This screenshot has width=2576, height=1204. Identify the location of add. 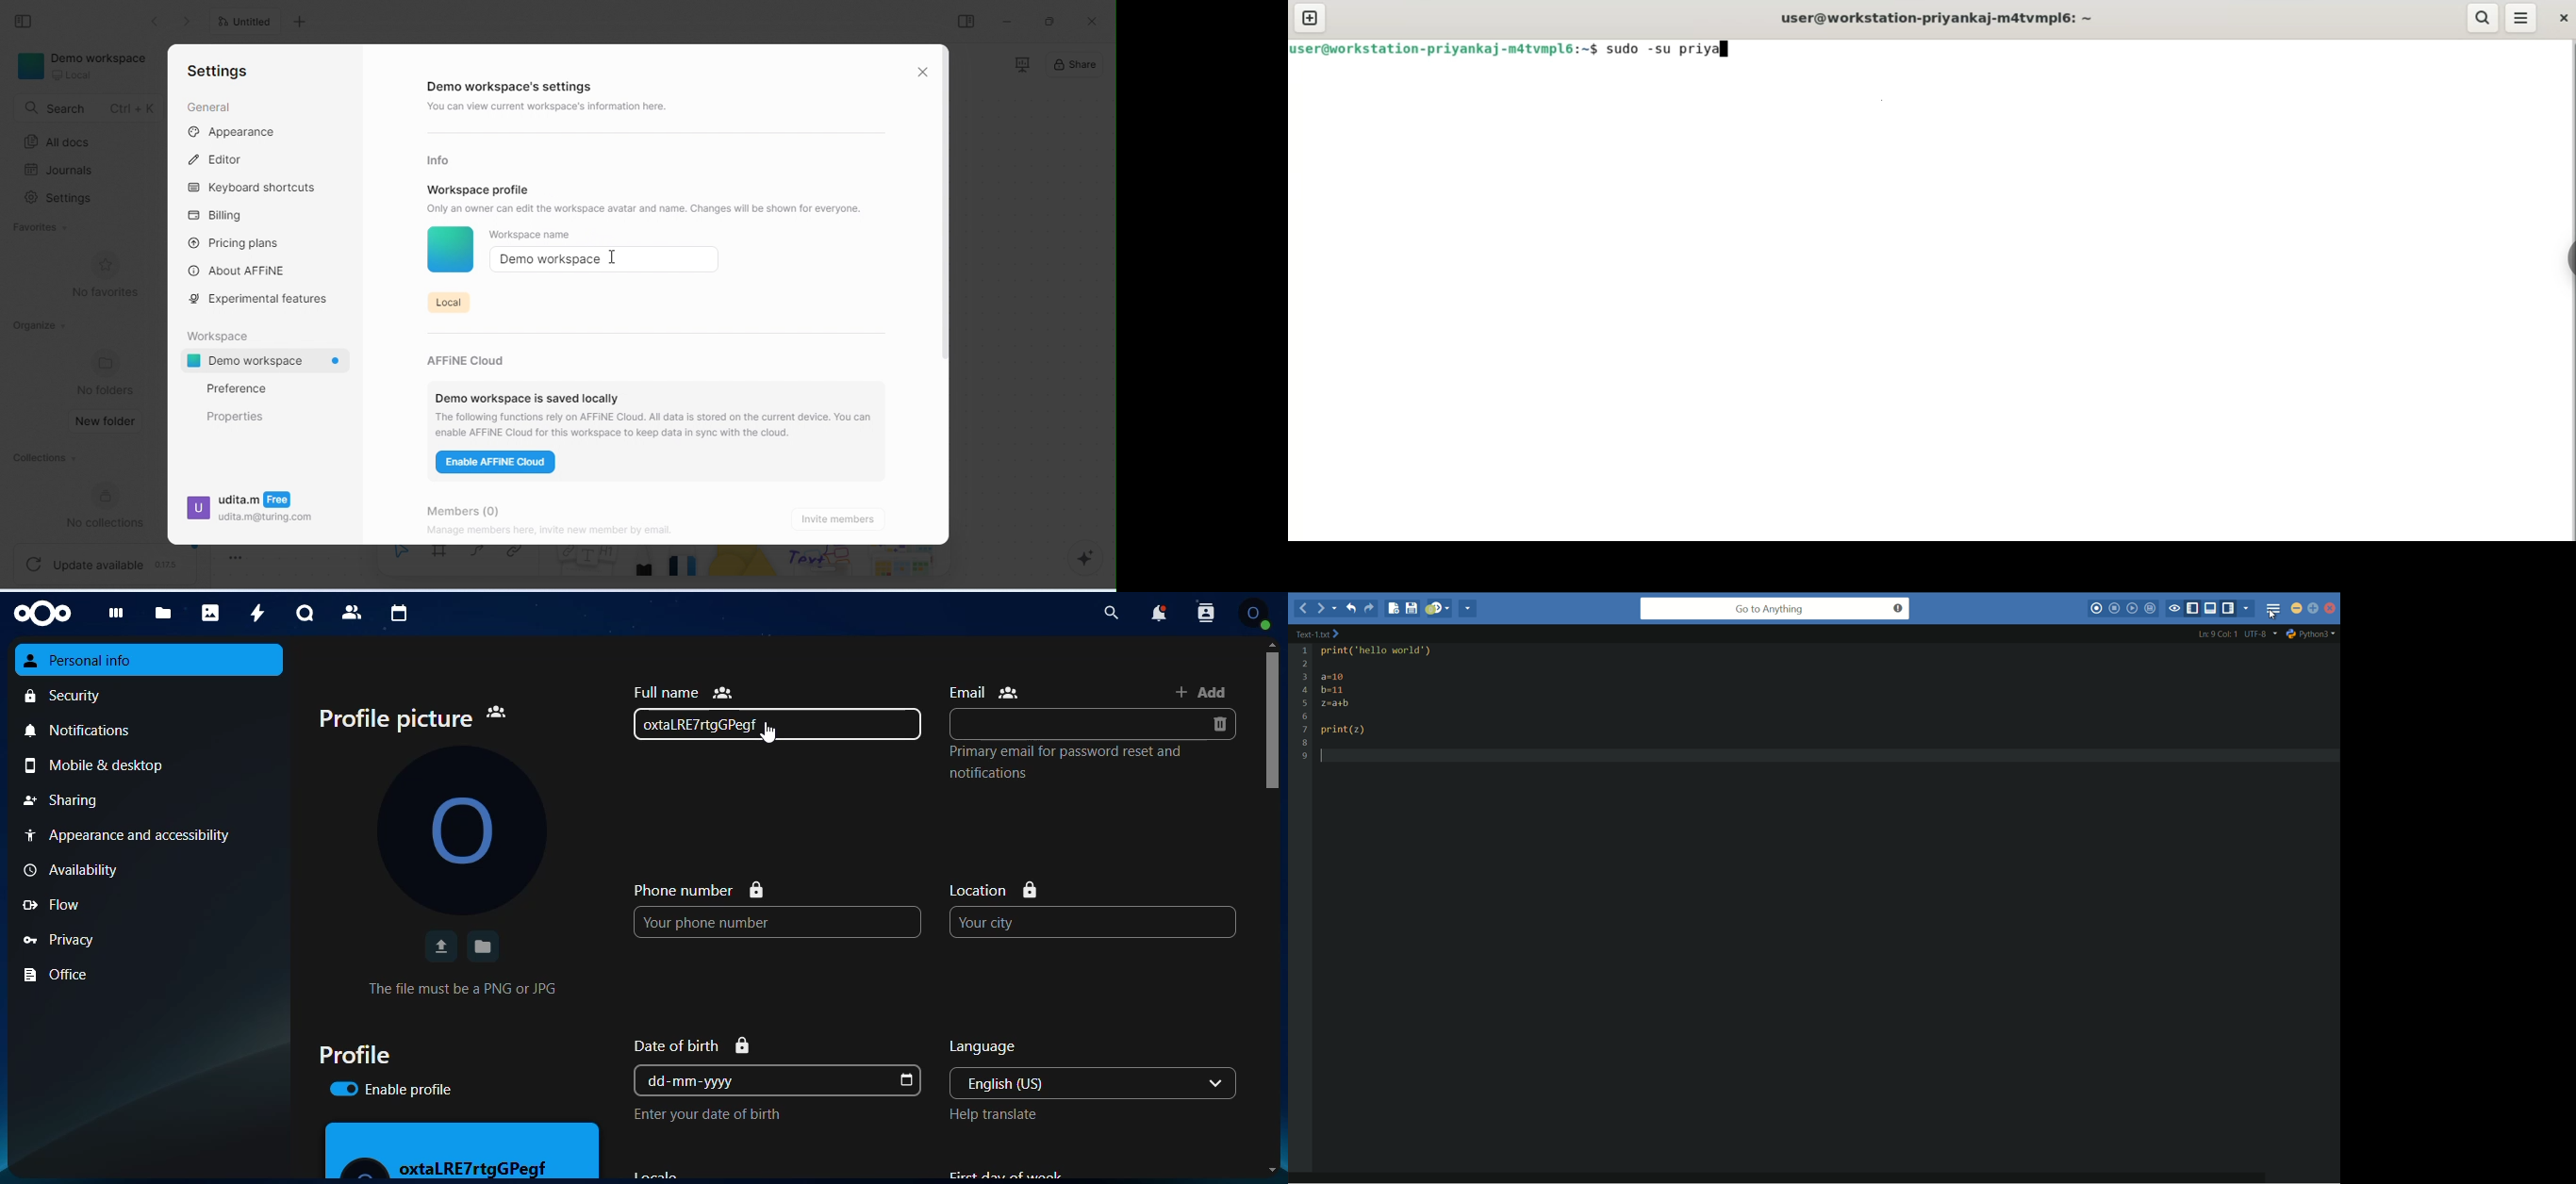
(1201, 691).